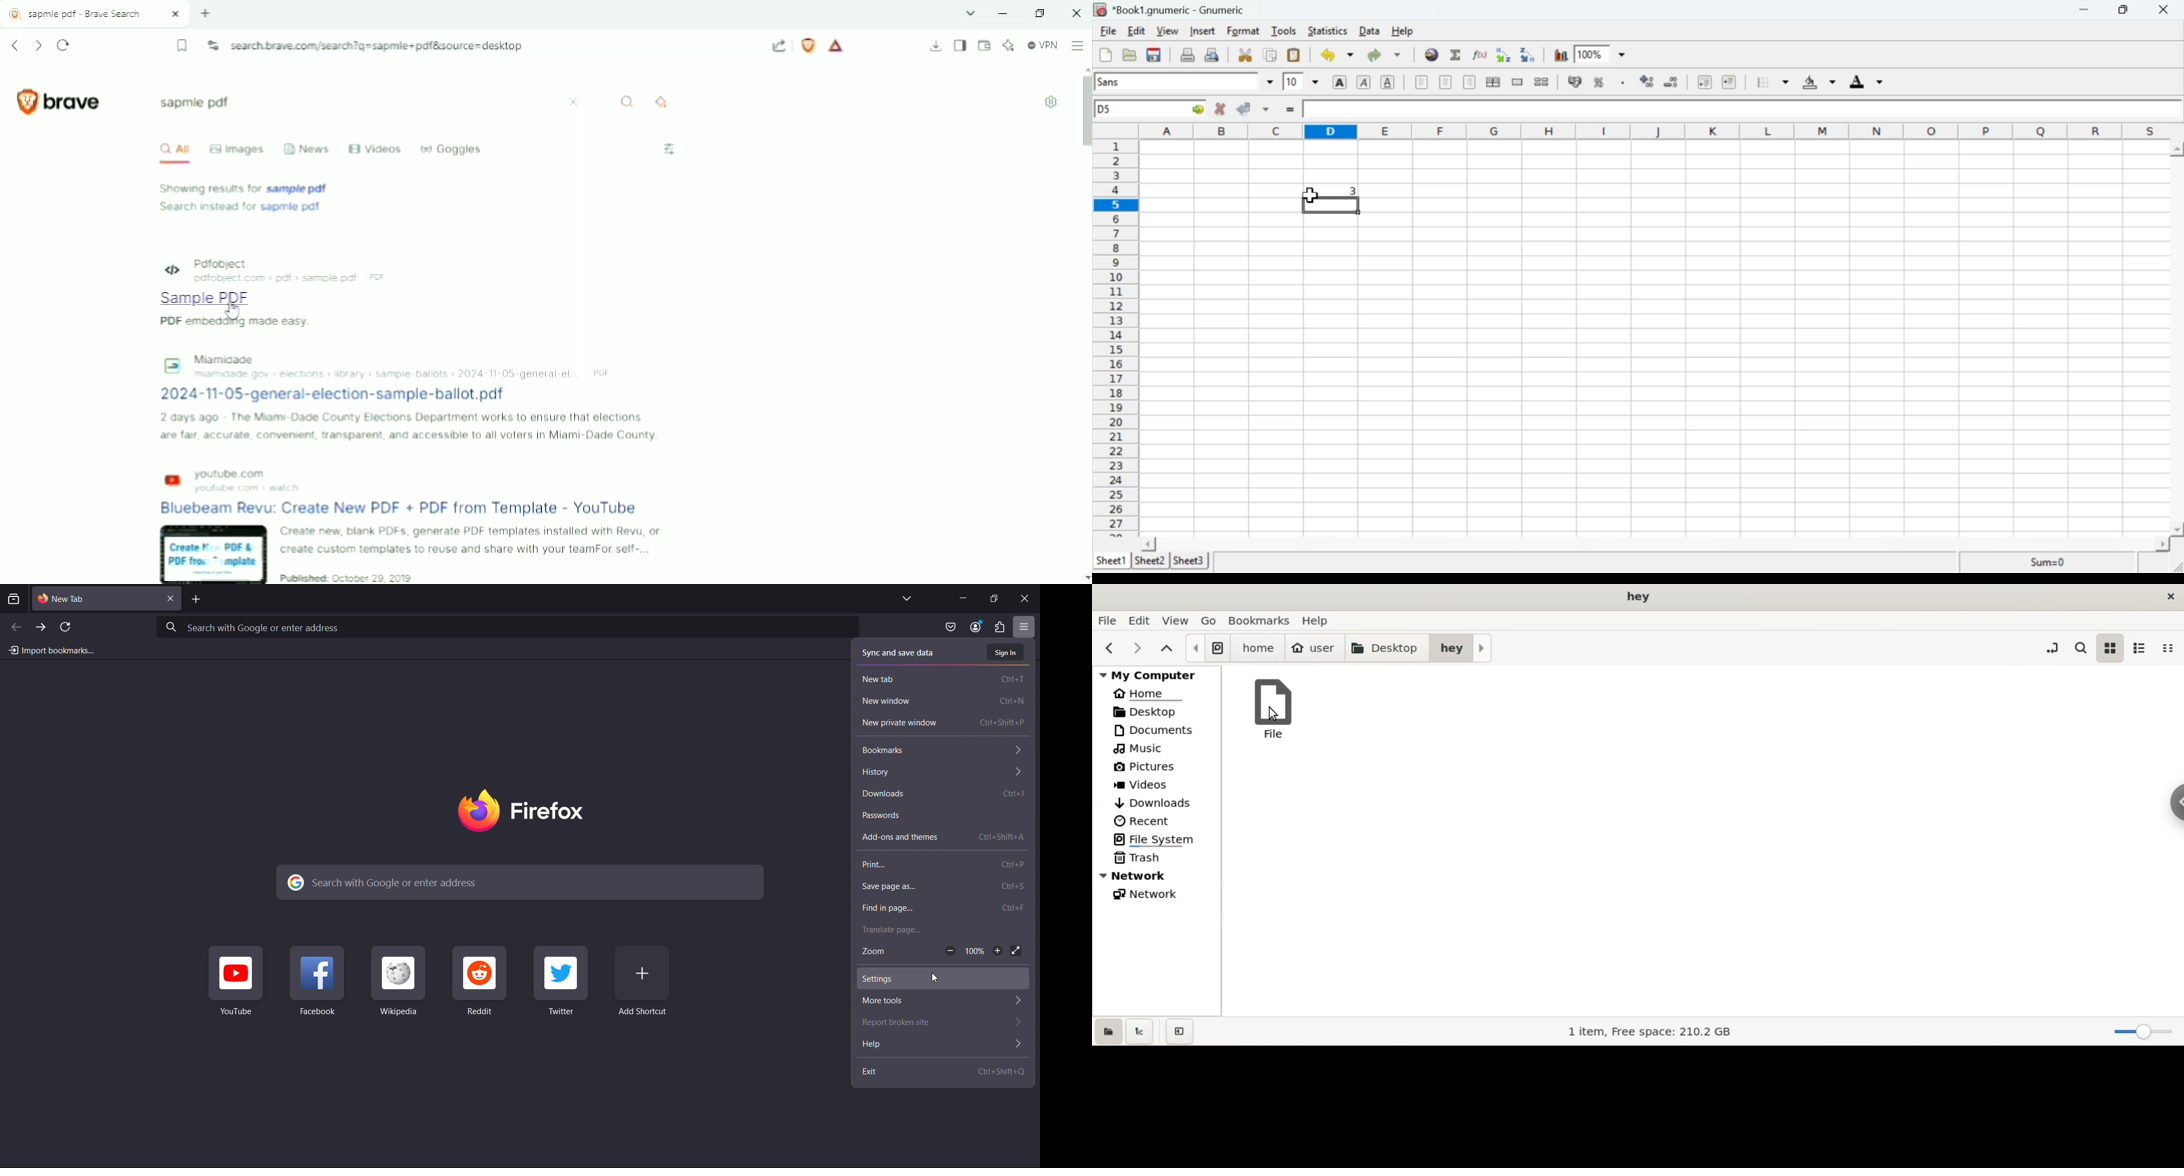 The height and width of the screenshot is (1176, 2184). I want to click on Help, so click(1402, 31).